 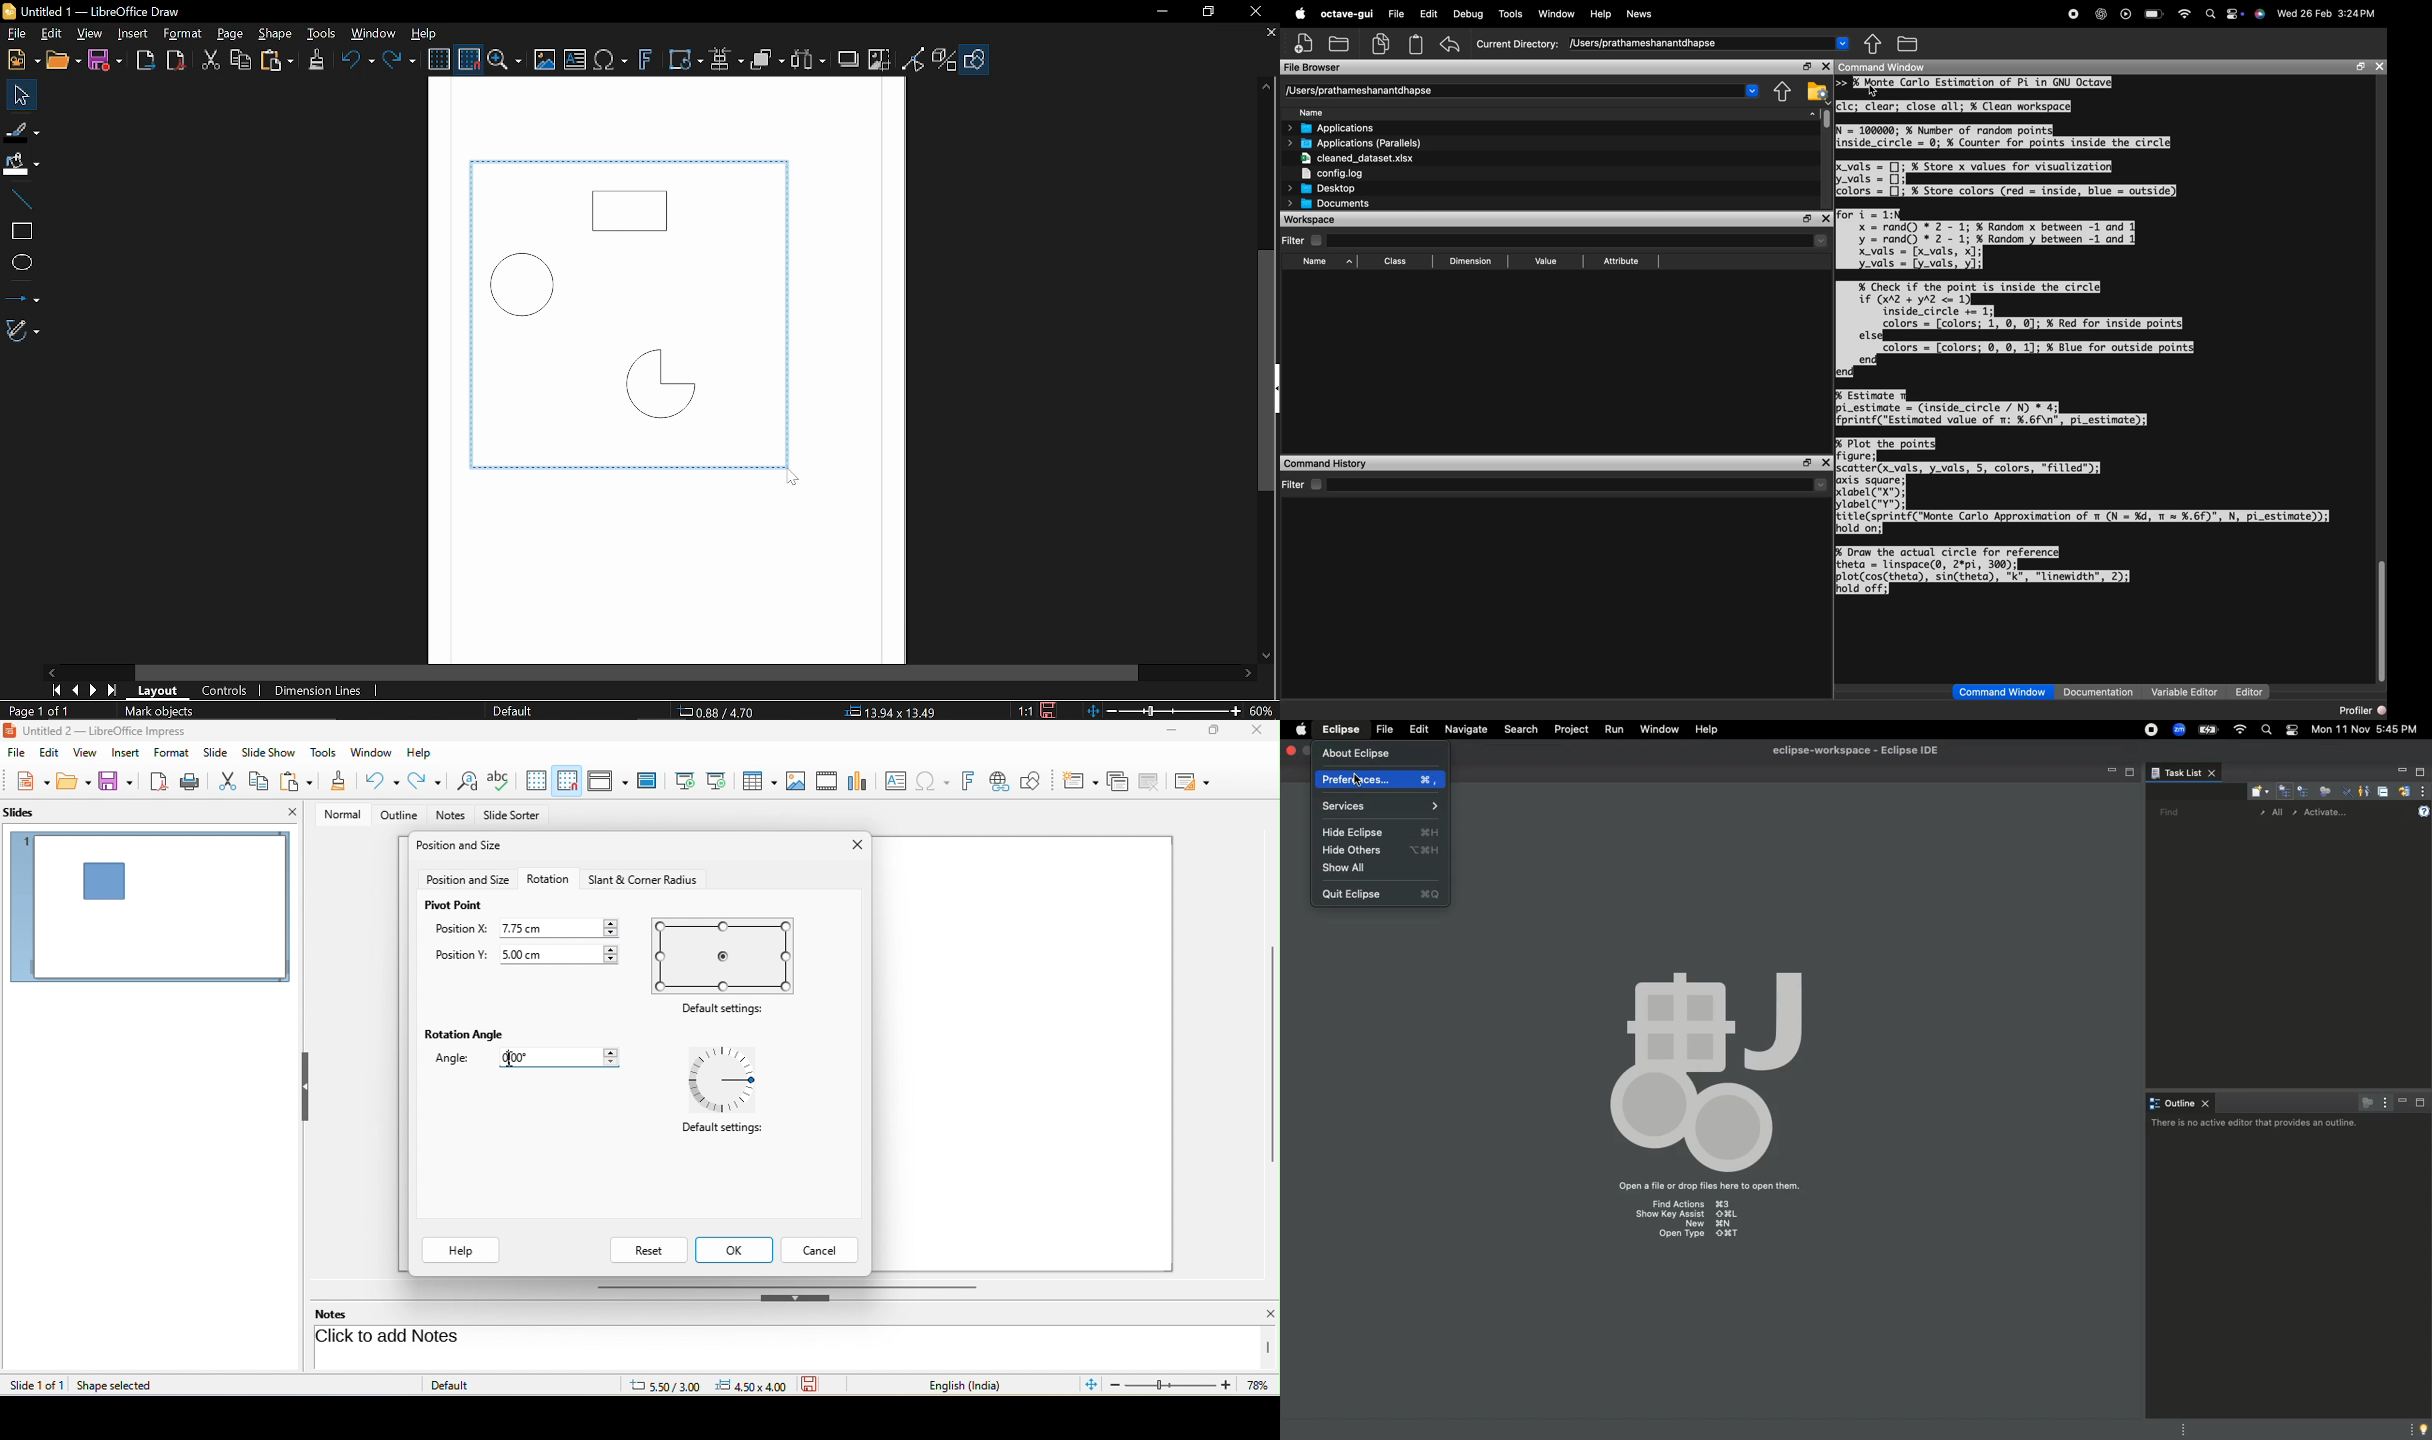 I want to click on open, so click(x=74, y=784).